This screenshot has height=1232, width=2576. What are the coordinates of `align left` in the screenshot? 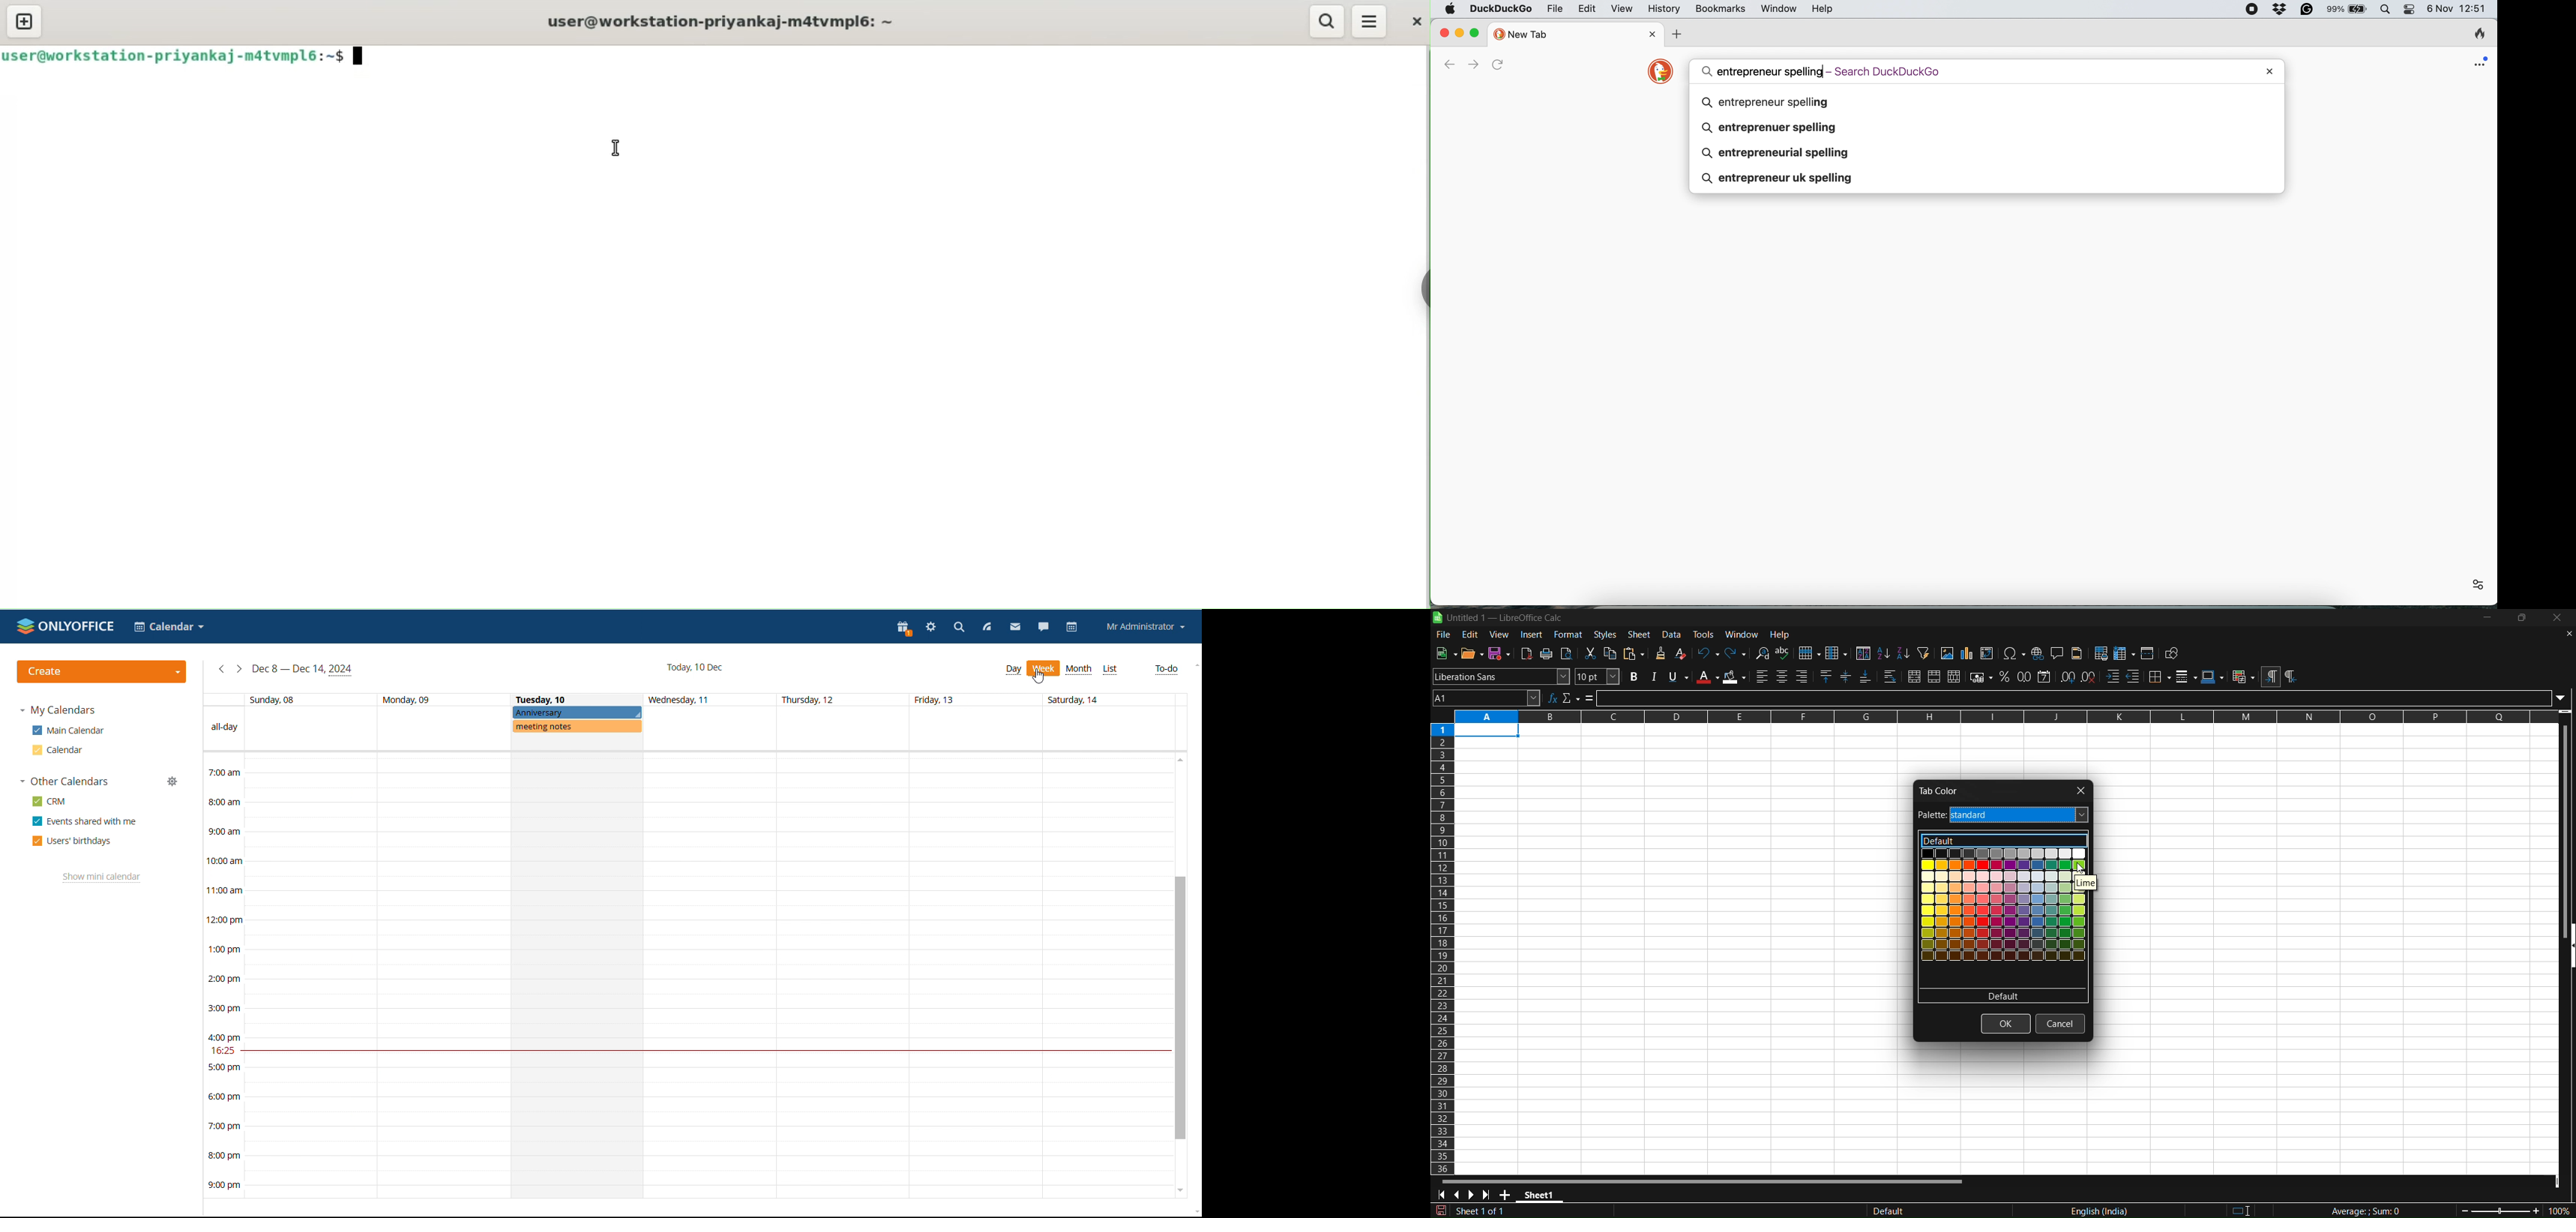 It's located at (1762, 676).